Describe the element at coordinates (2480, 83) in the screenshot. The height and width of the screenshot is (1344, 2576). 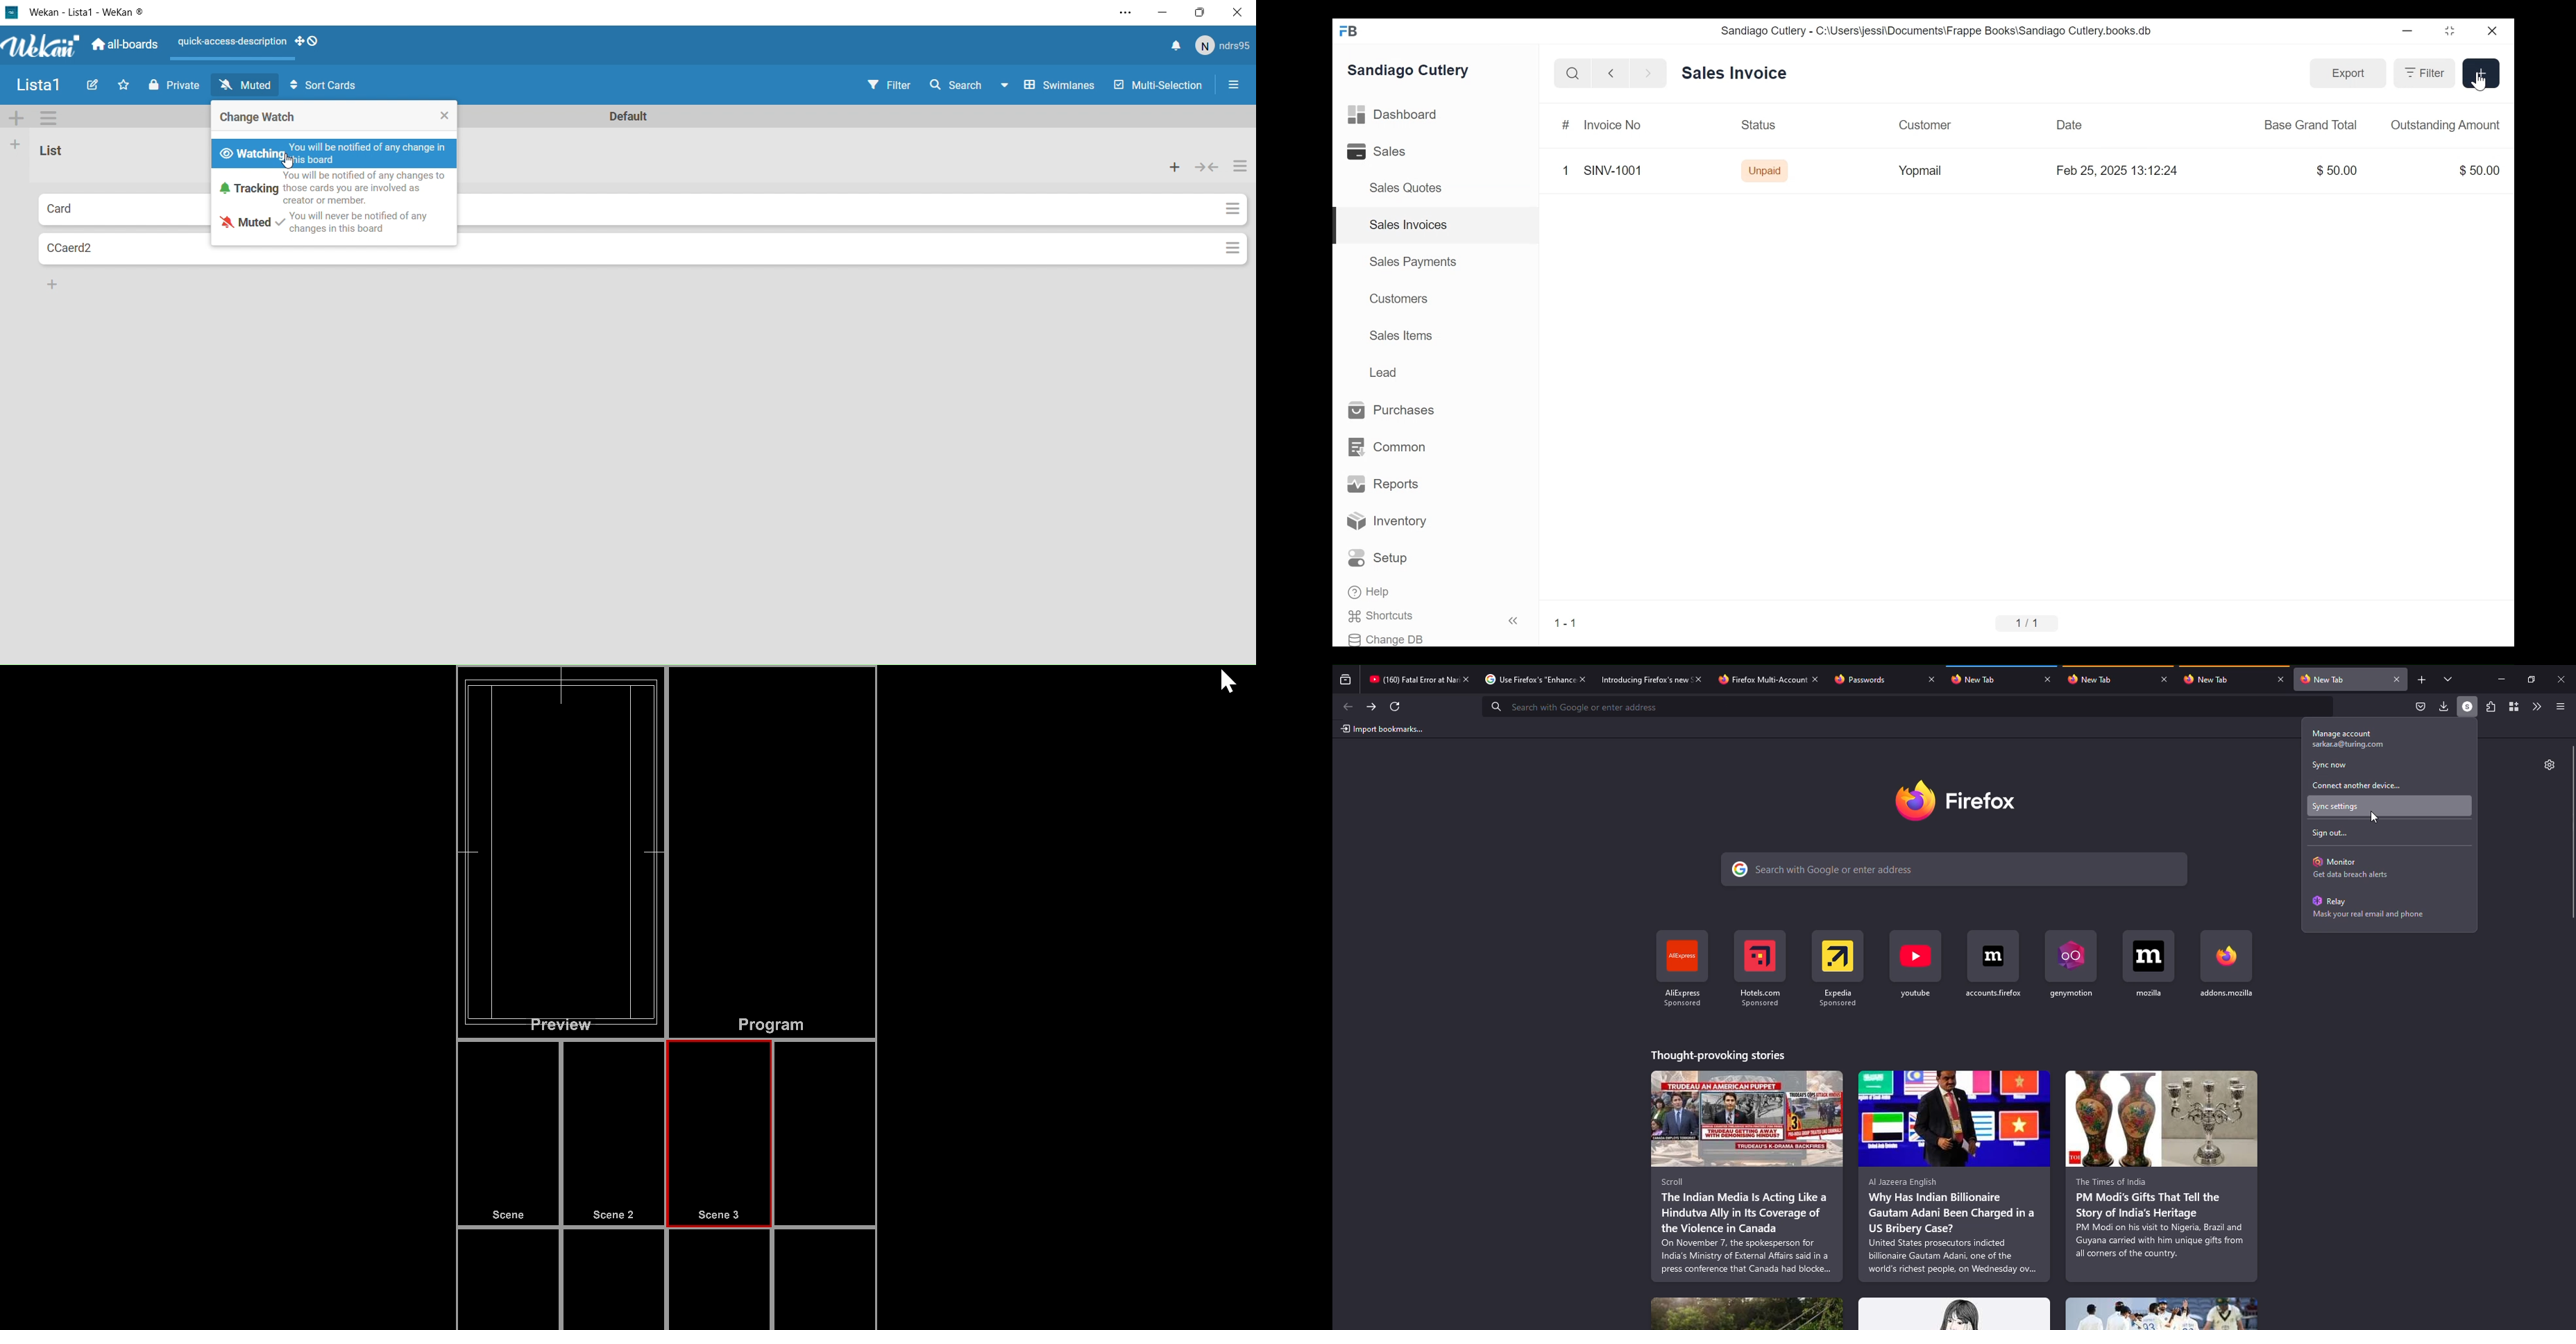
I see `cursor` at that location.